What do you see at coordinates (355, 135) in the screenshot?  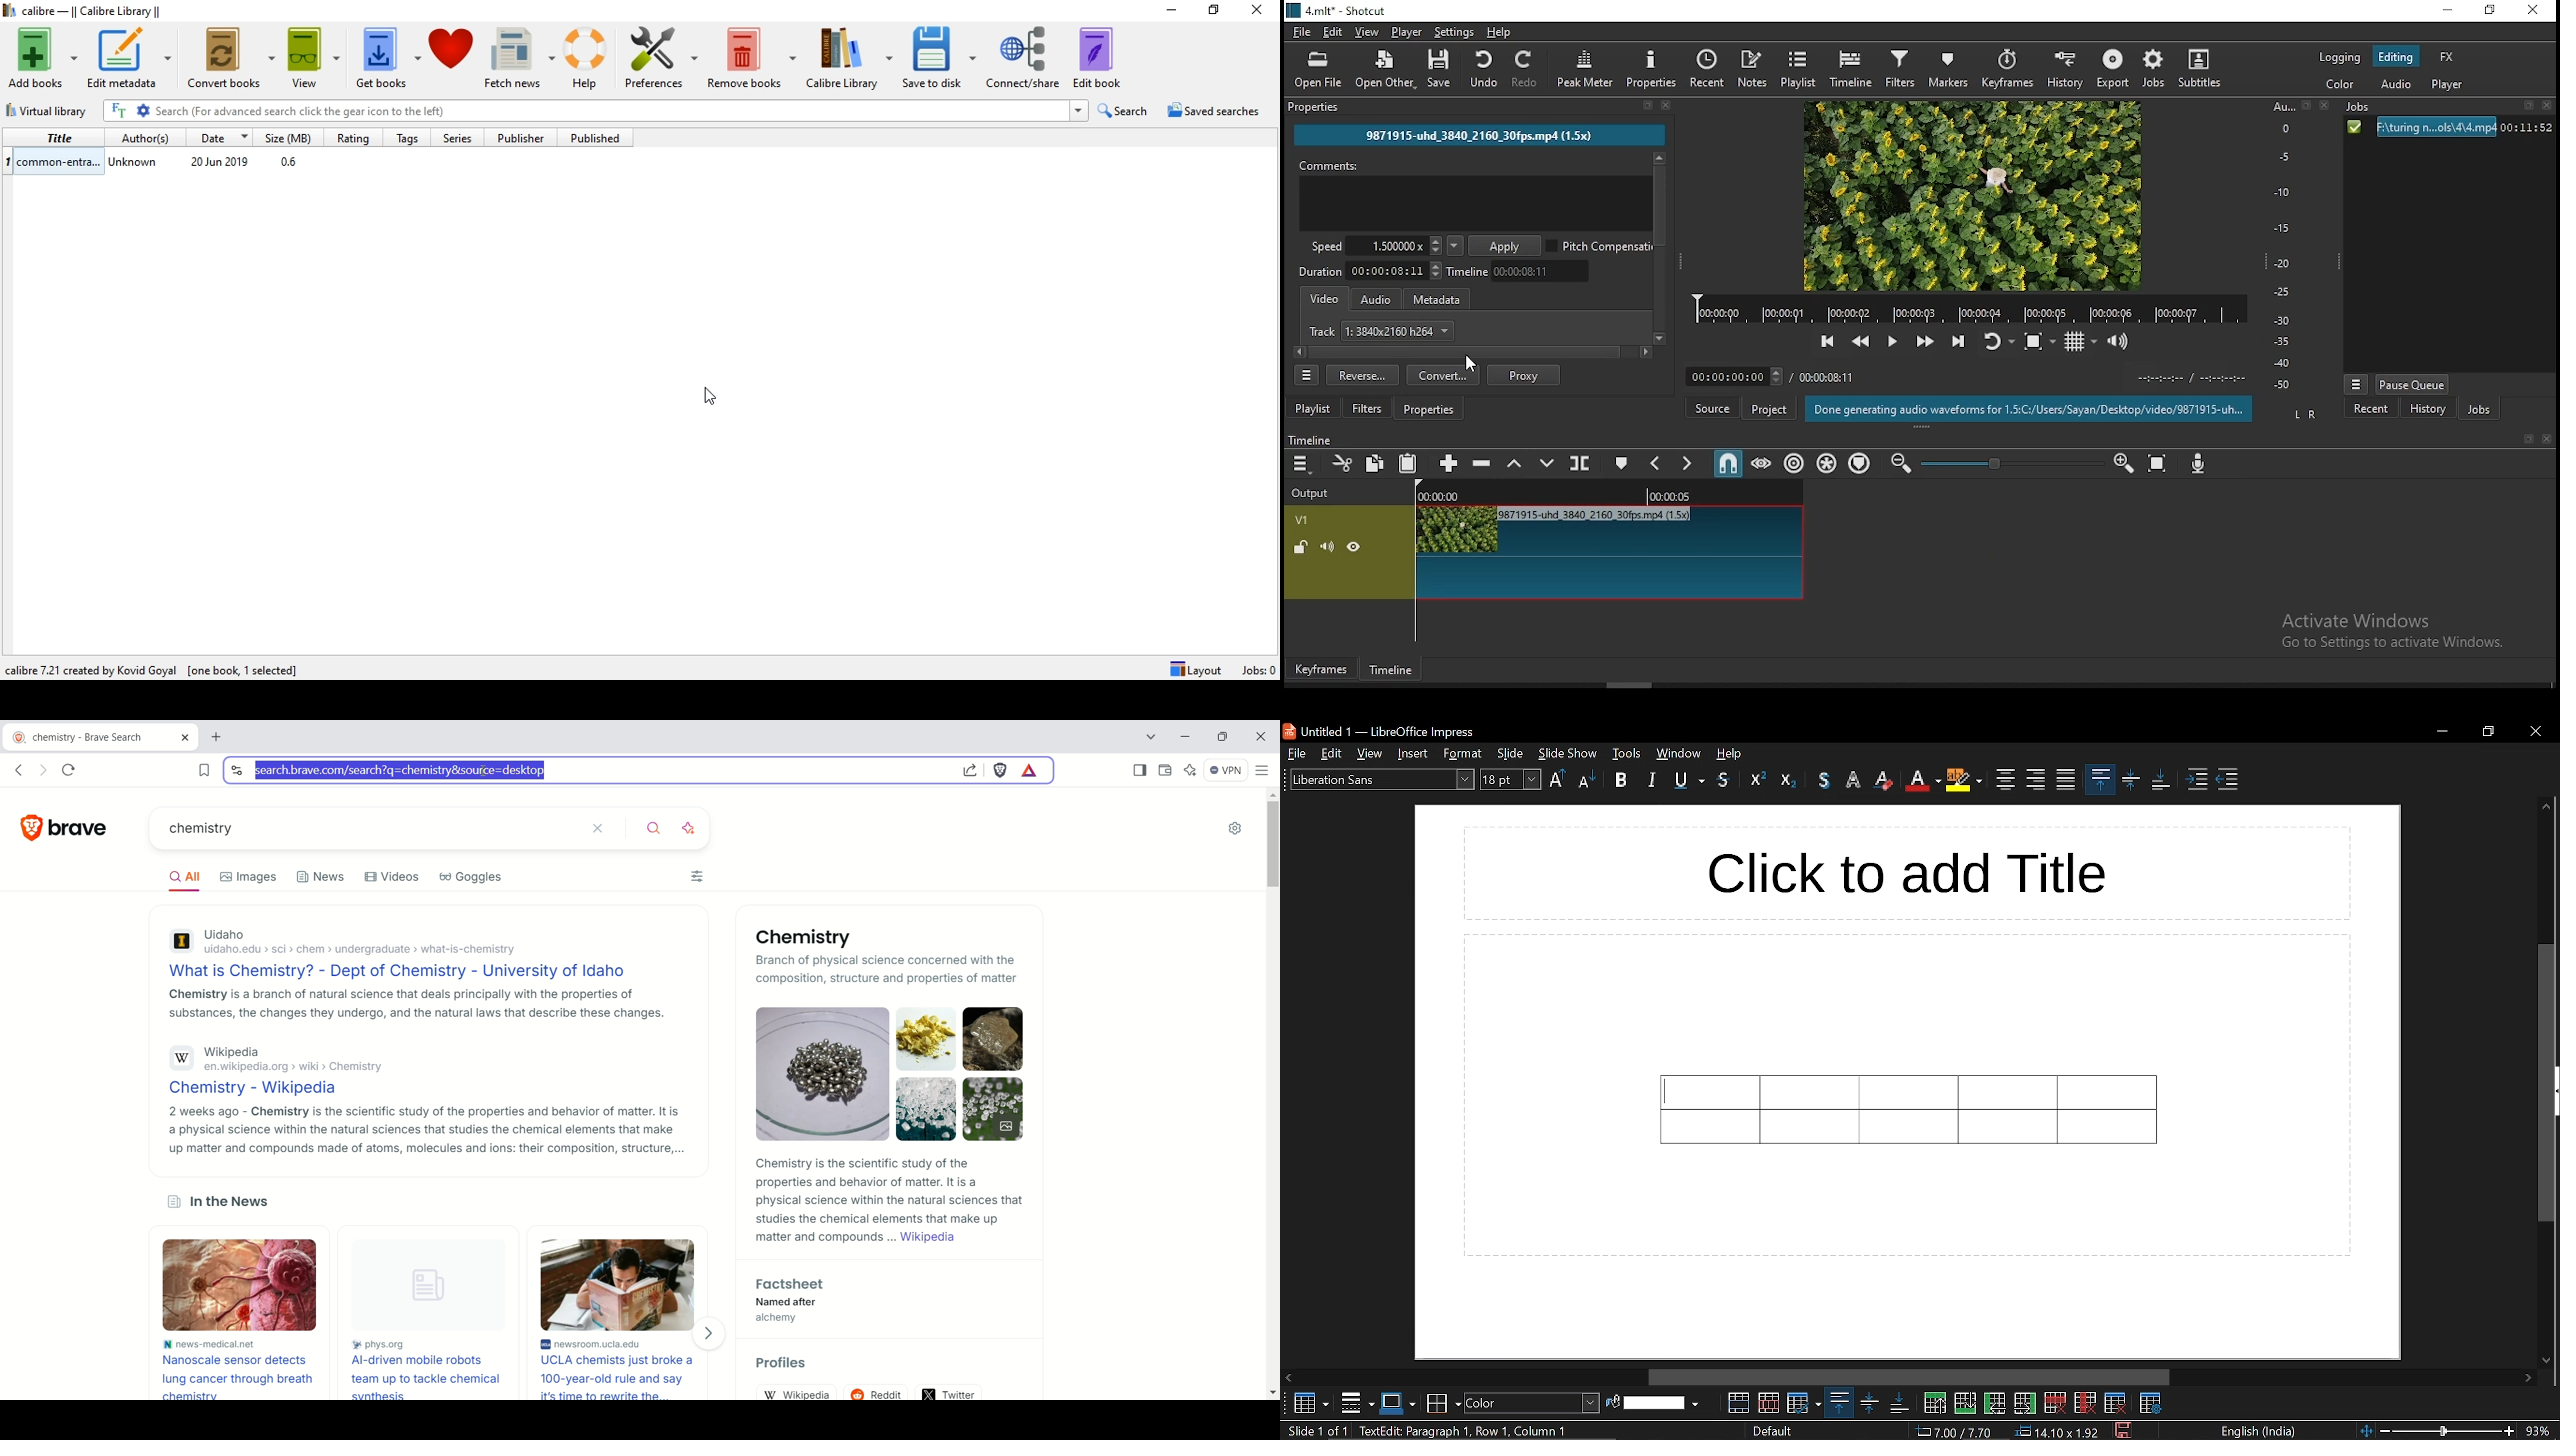 I see `Rating` at bounding box center [355, 135].